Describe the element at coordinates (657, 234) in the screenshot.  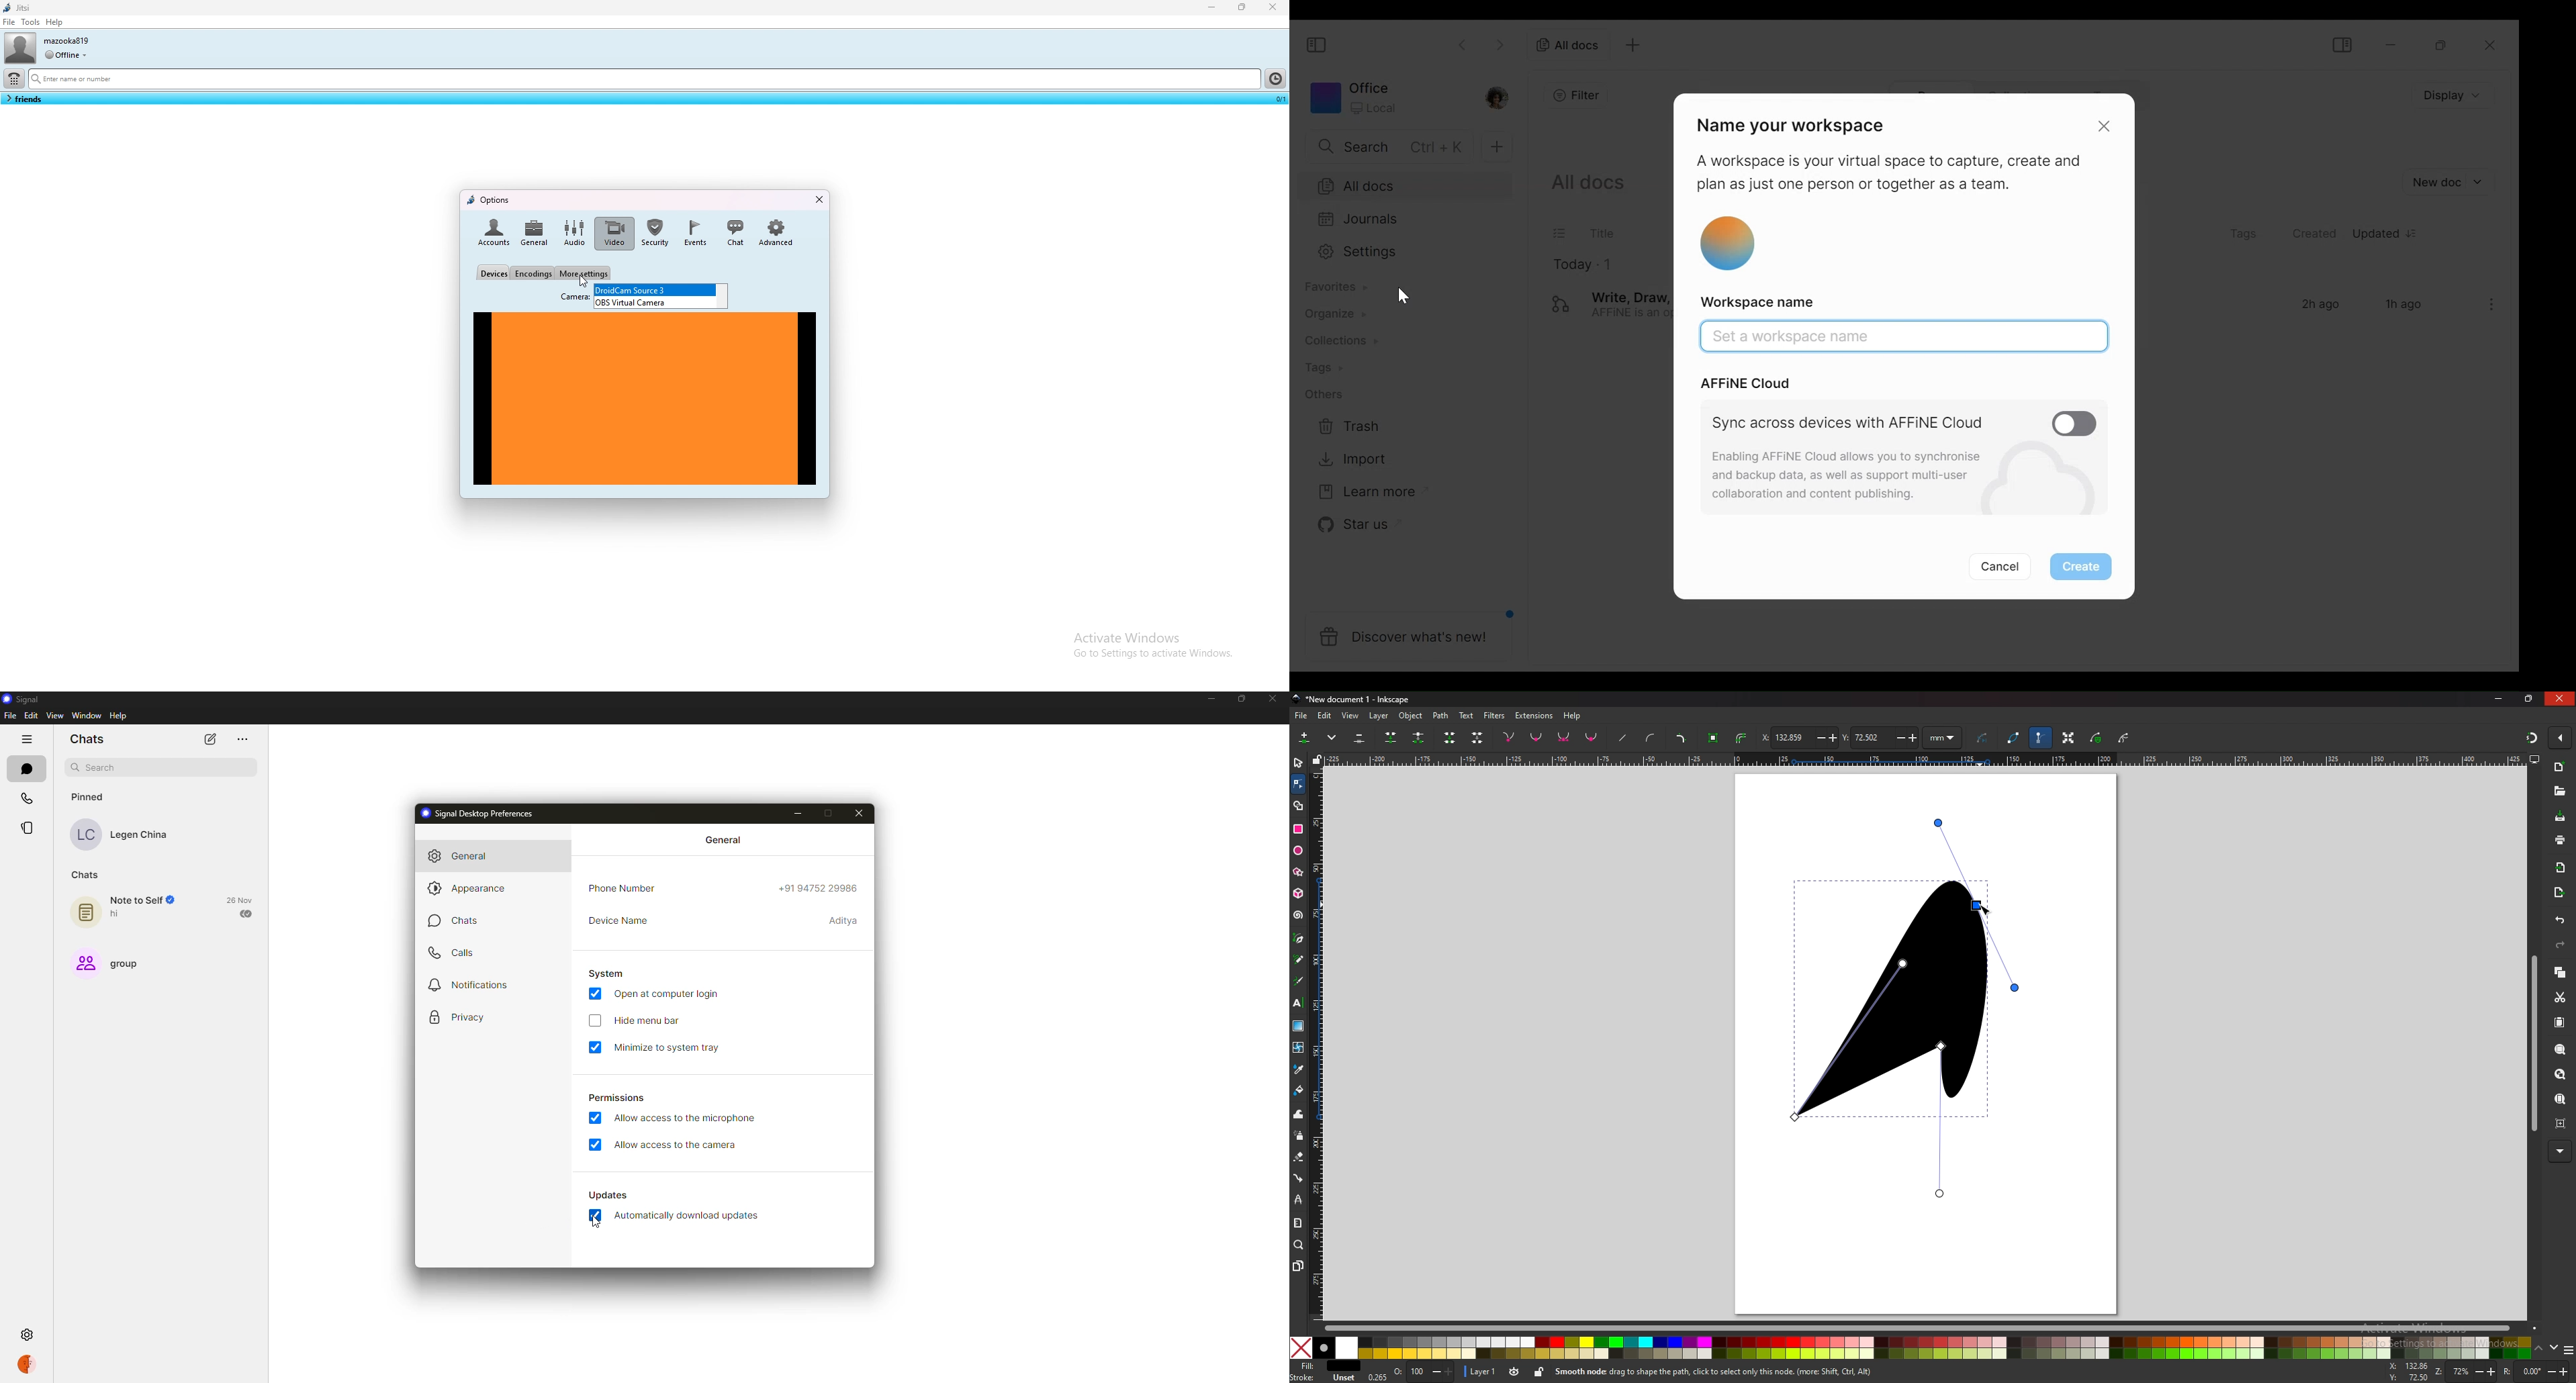
I see `security` at that location.